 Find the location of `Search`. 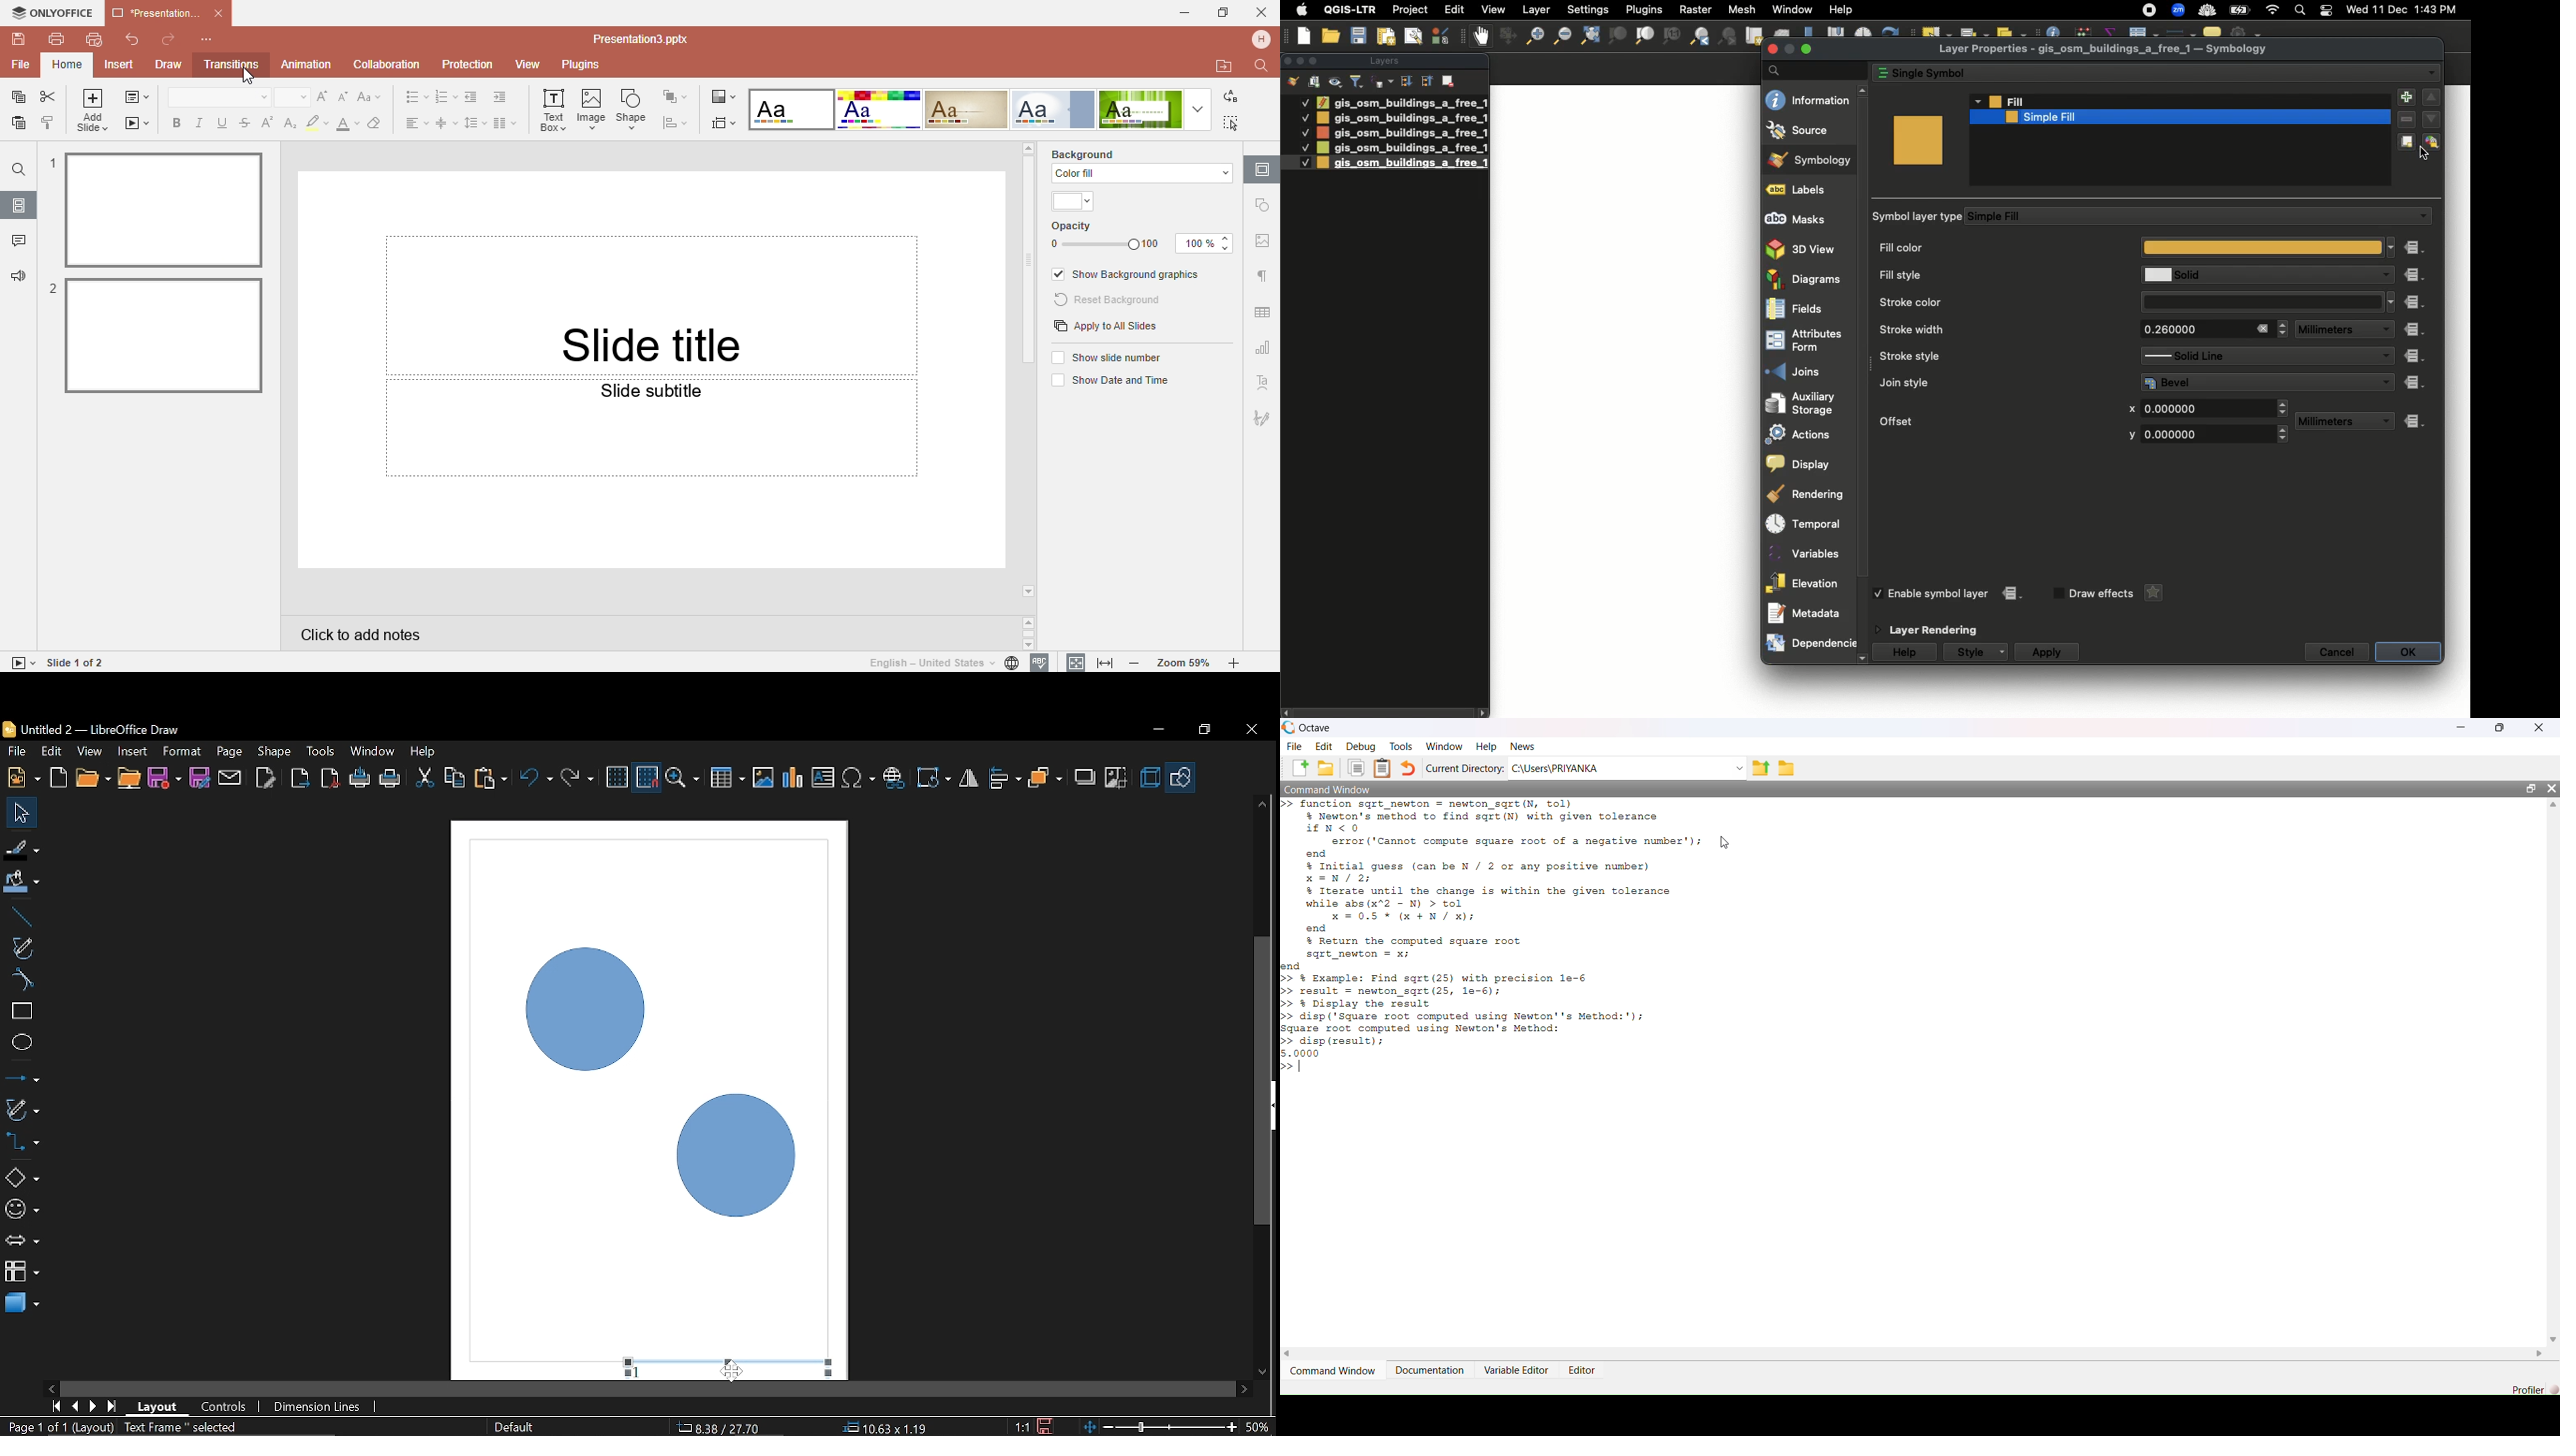

Search is located at coordinates (2298, 12).